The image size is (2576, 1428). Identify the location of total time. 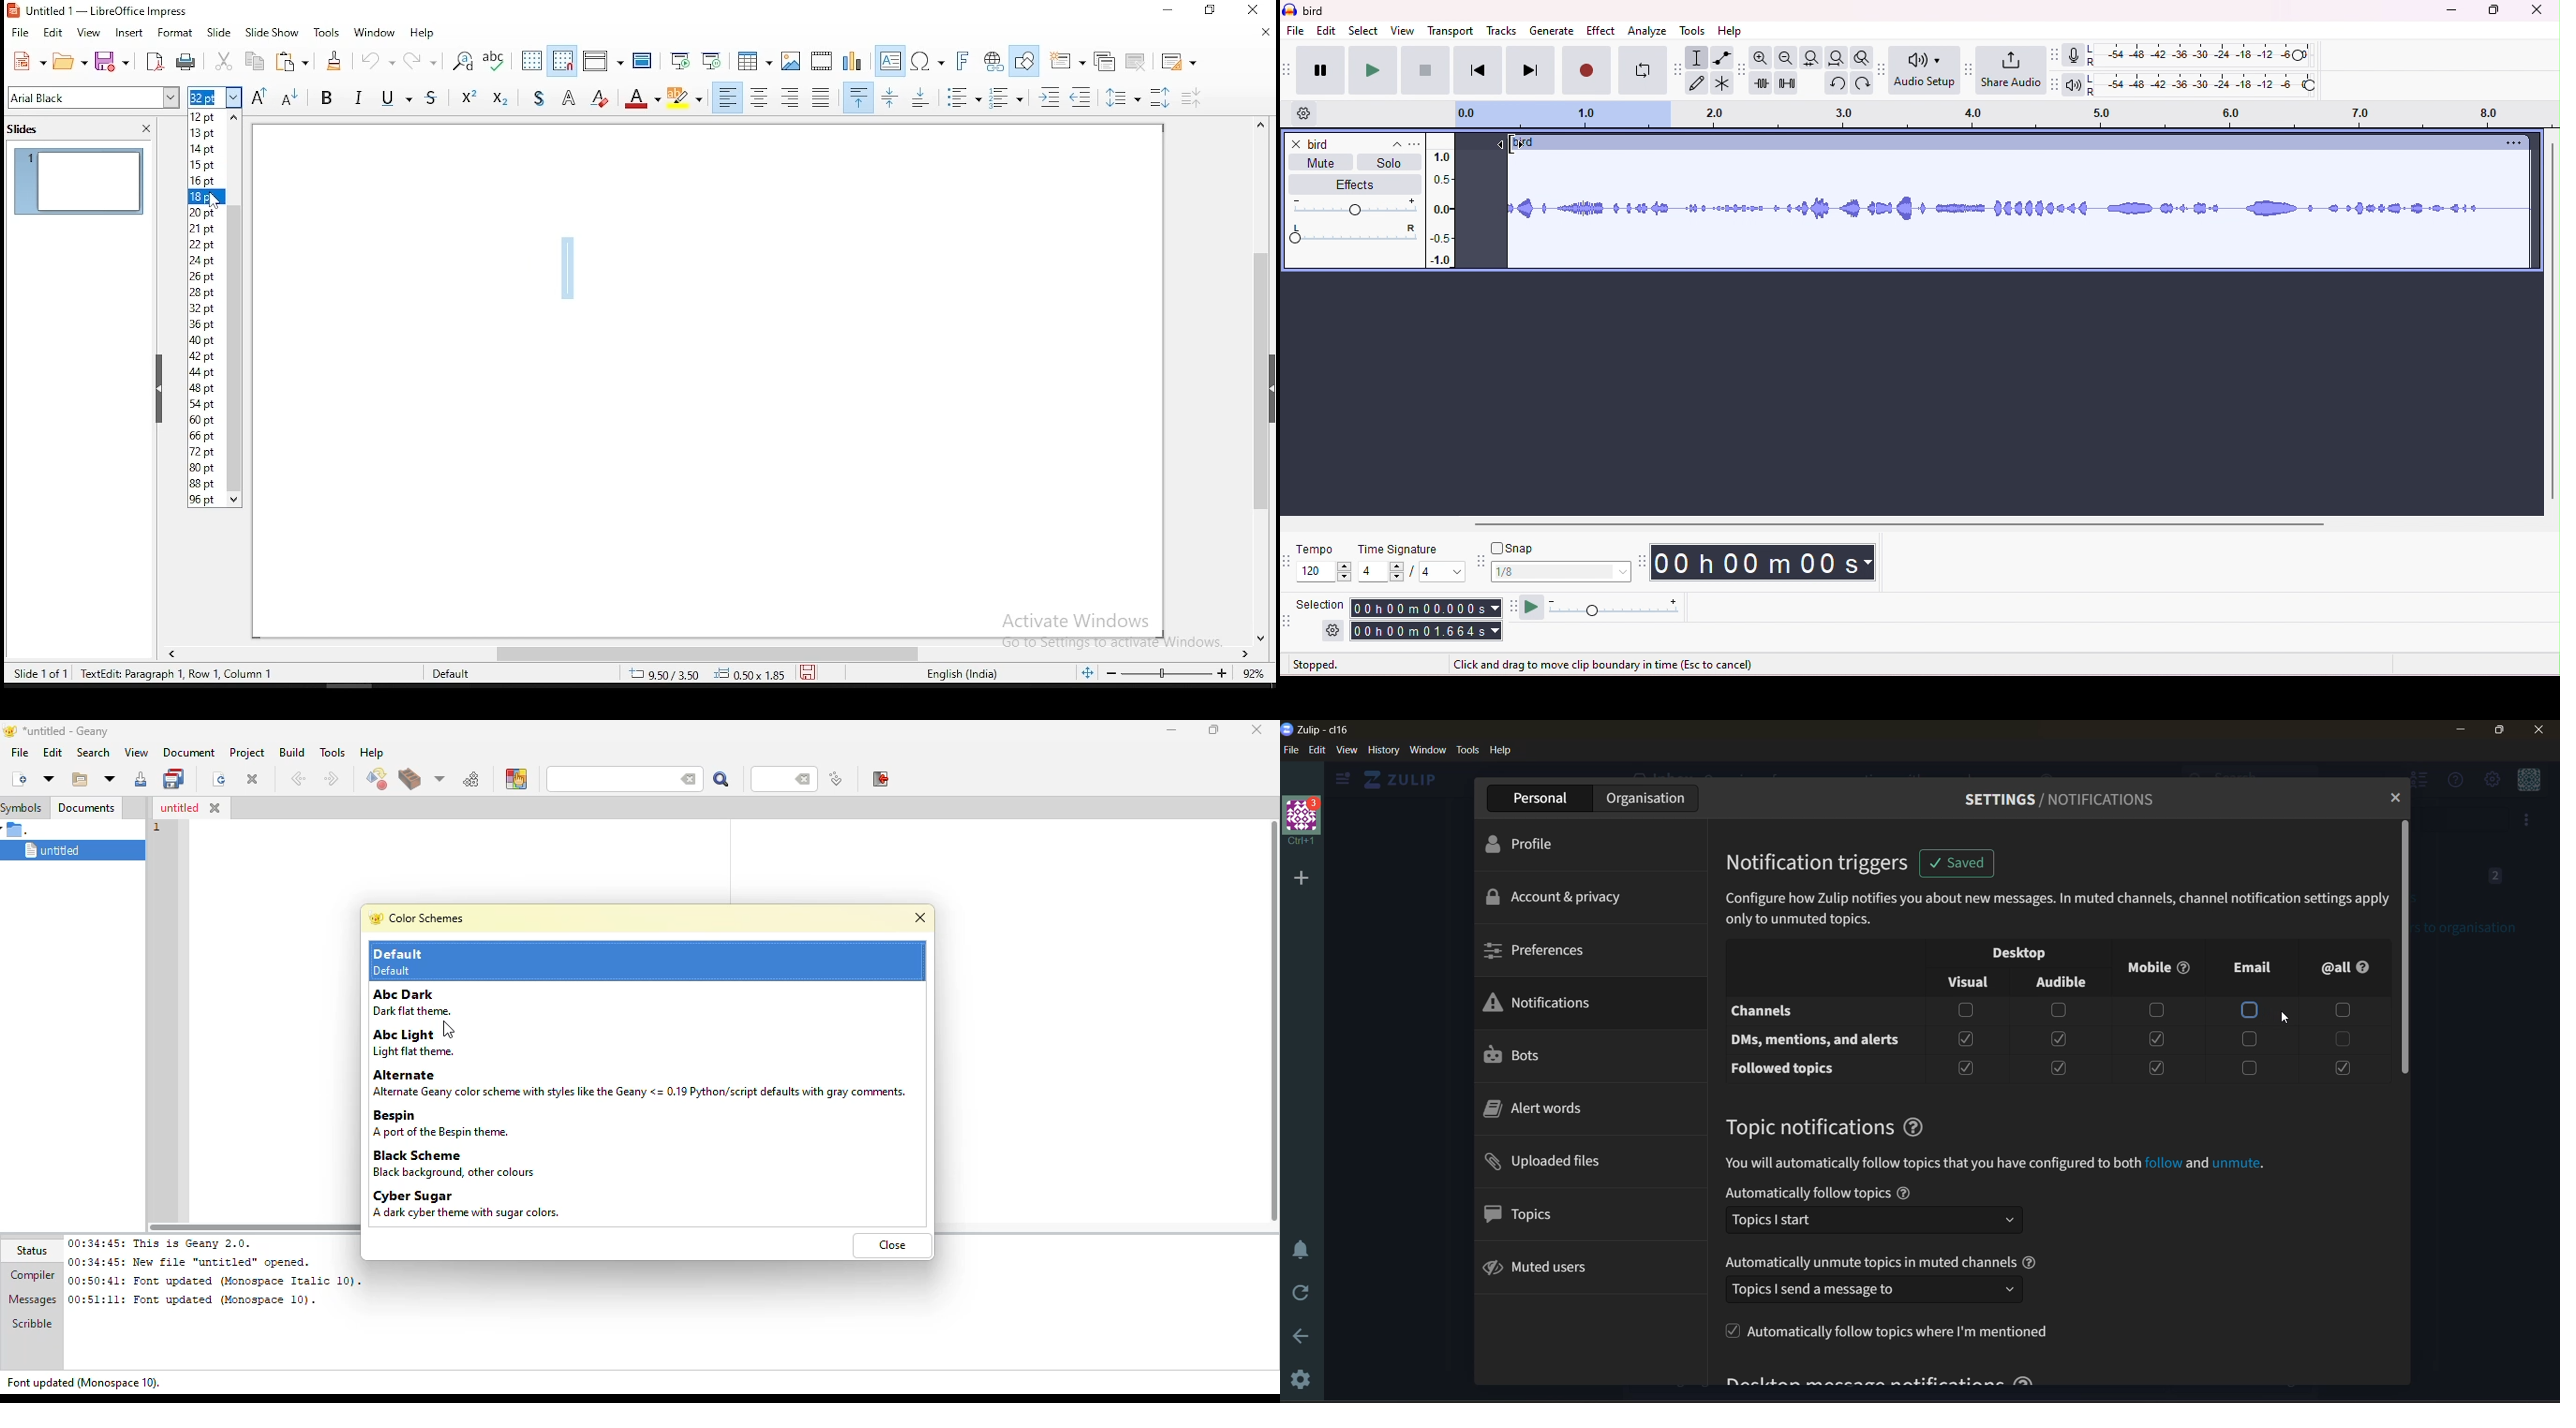
(1426, 633).